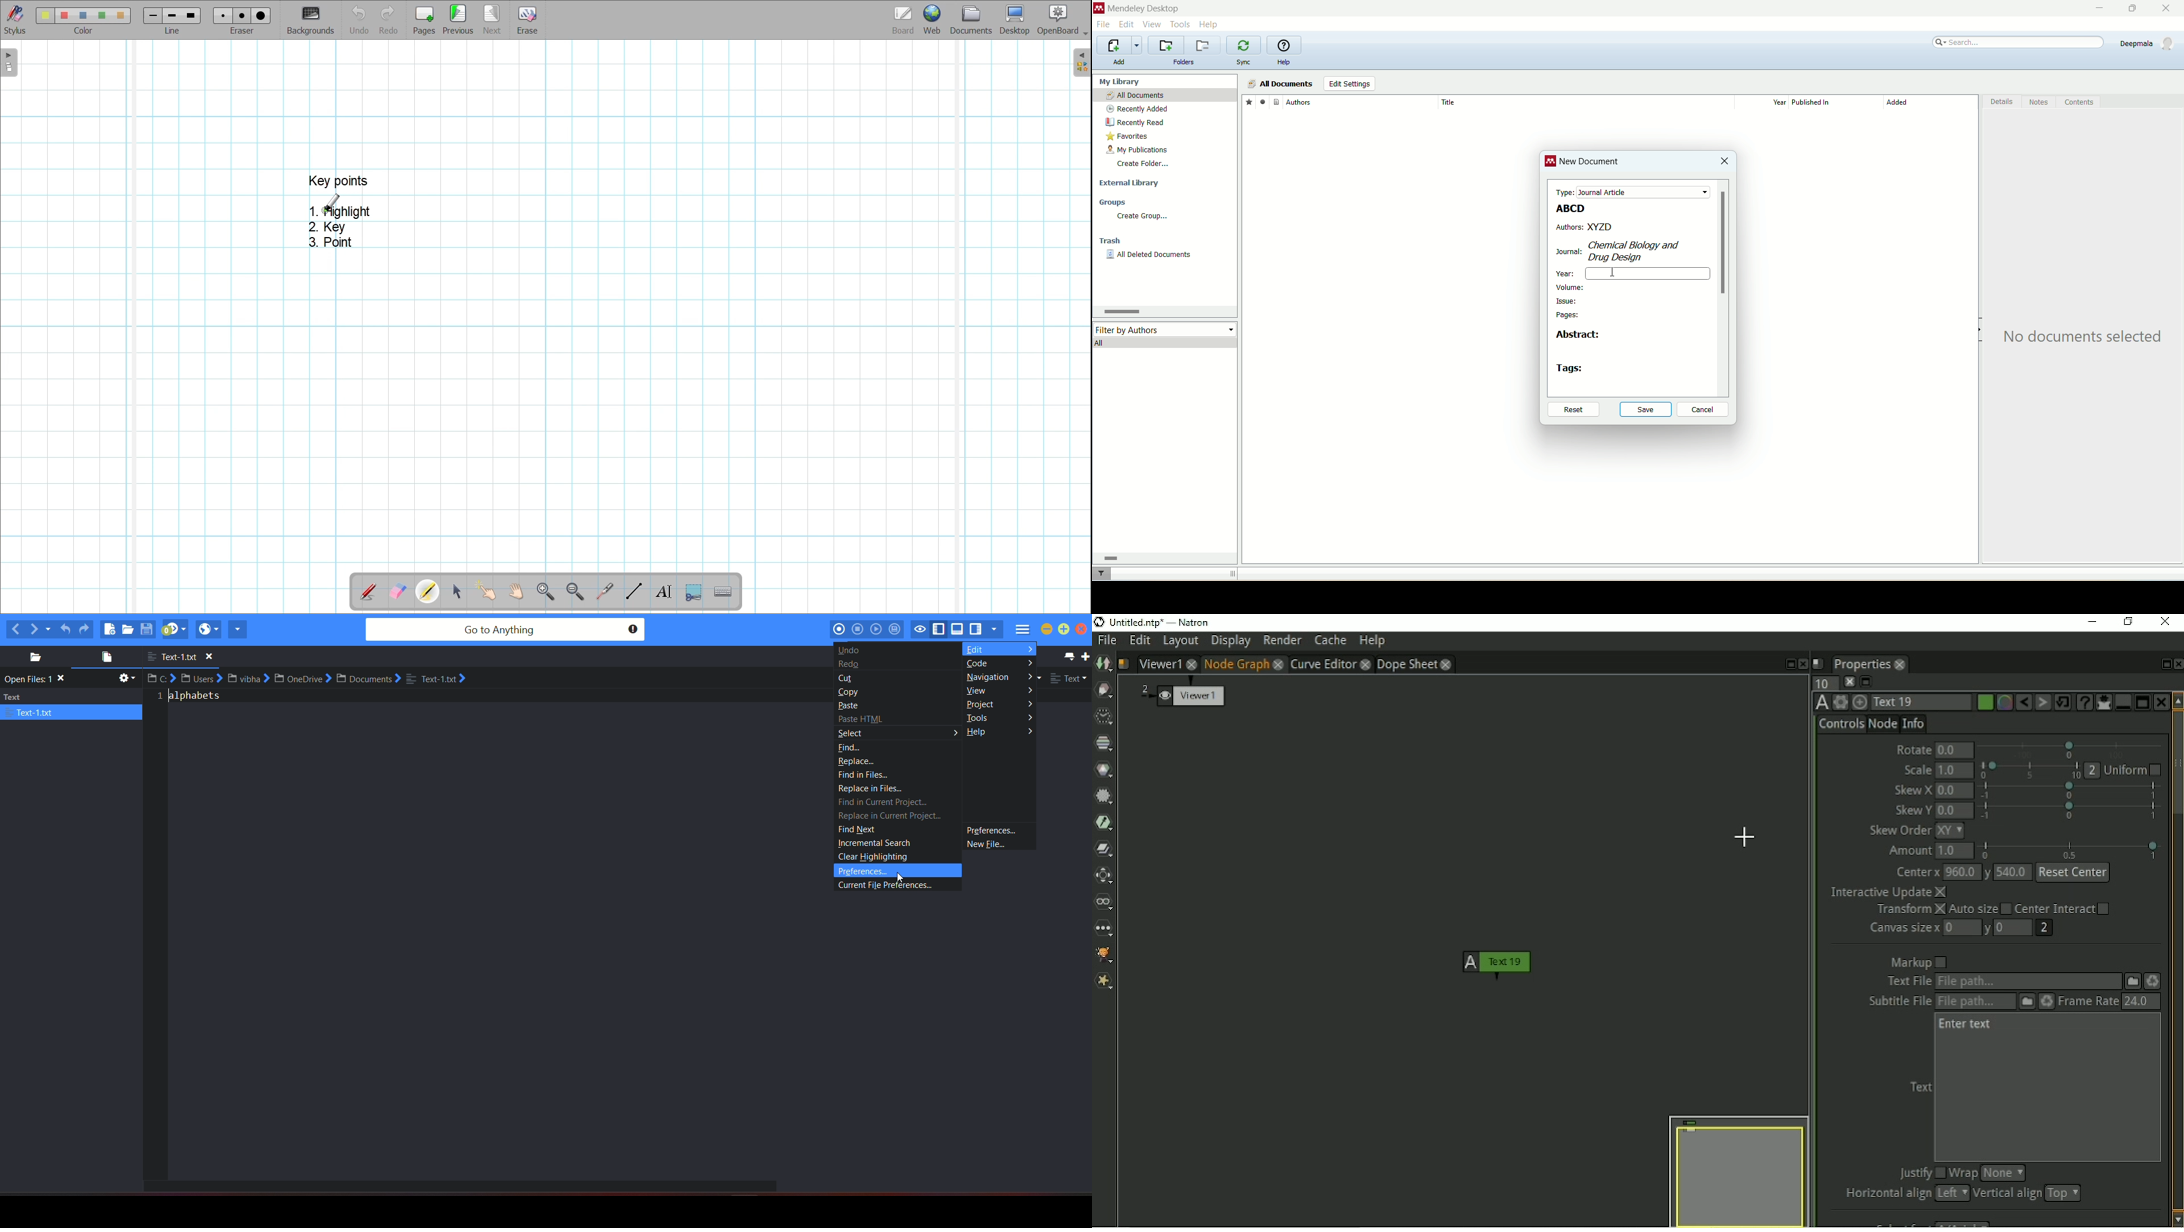 The height and width of the screenshot is (1232, 2184). What do you see at coordinates (2003, 104) in the screenshot?
I see `details` at bounding box center [2003, 104].